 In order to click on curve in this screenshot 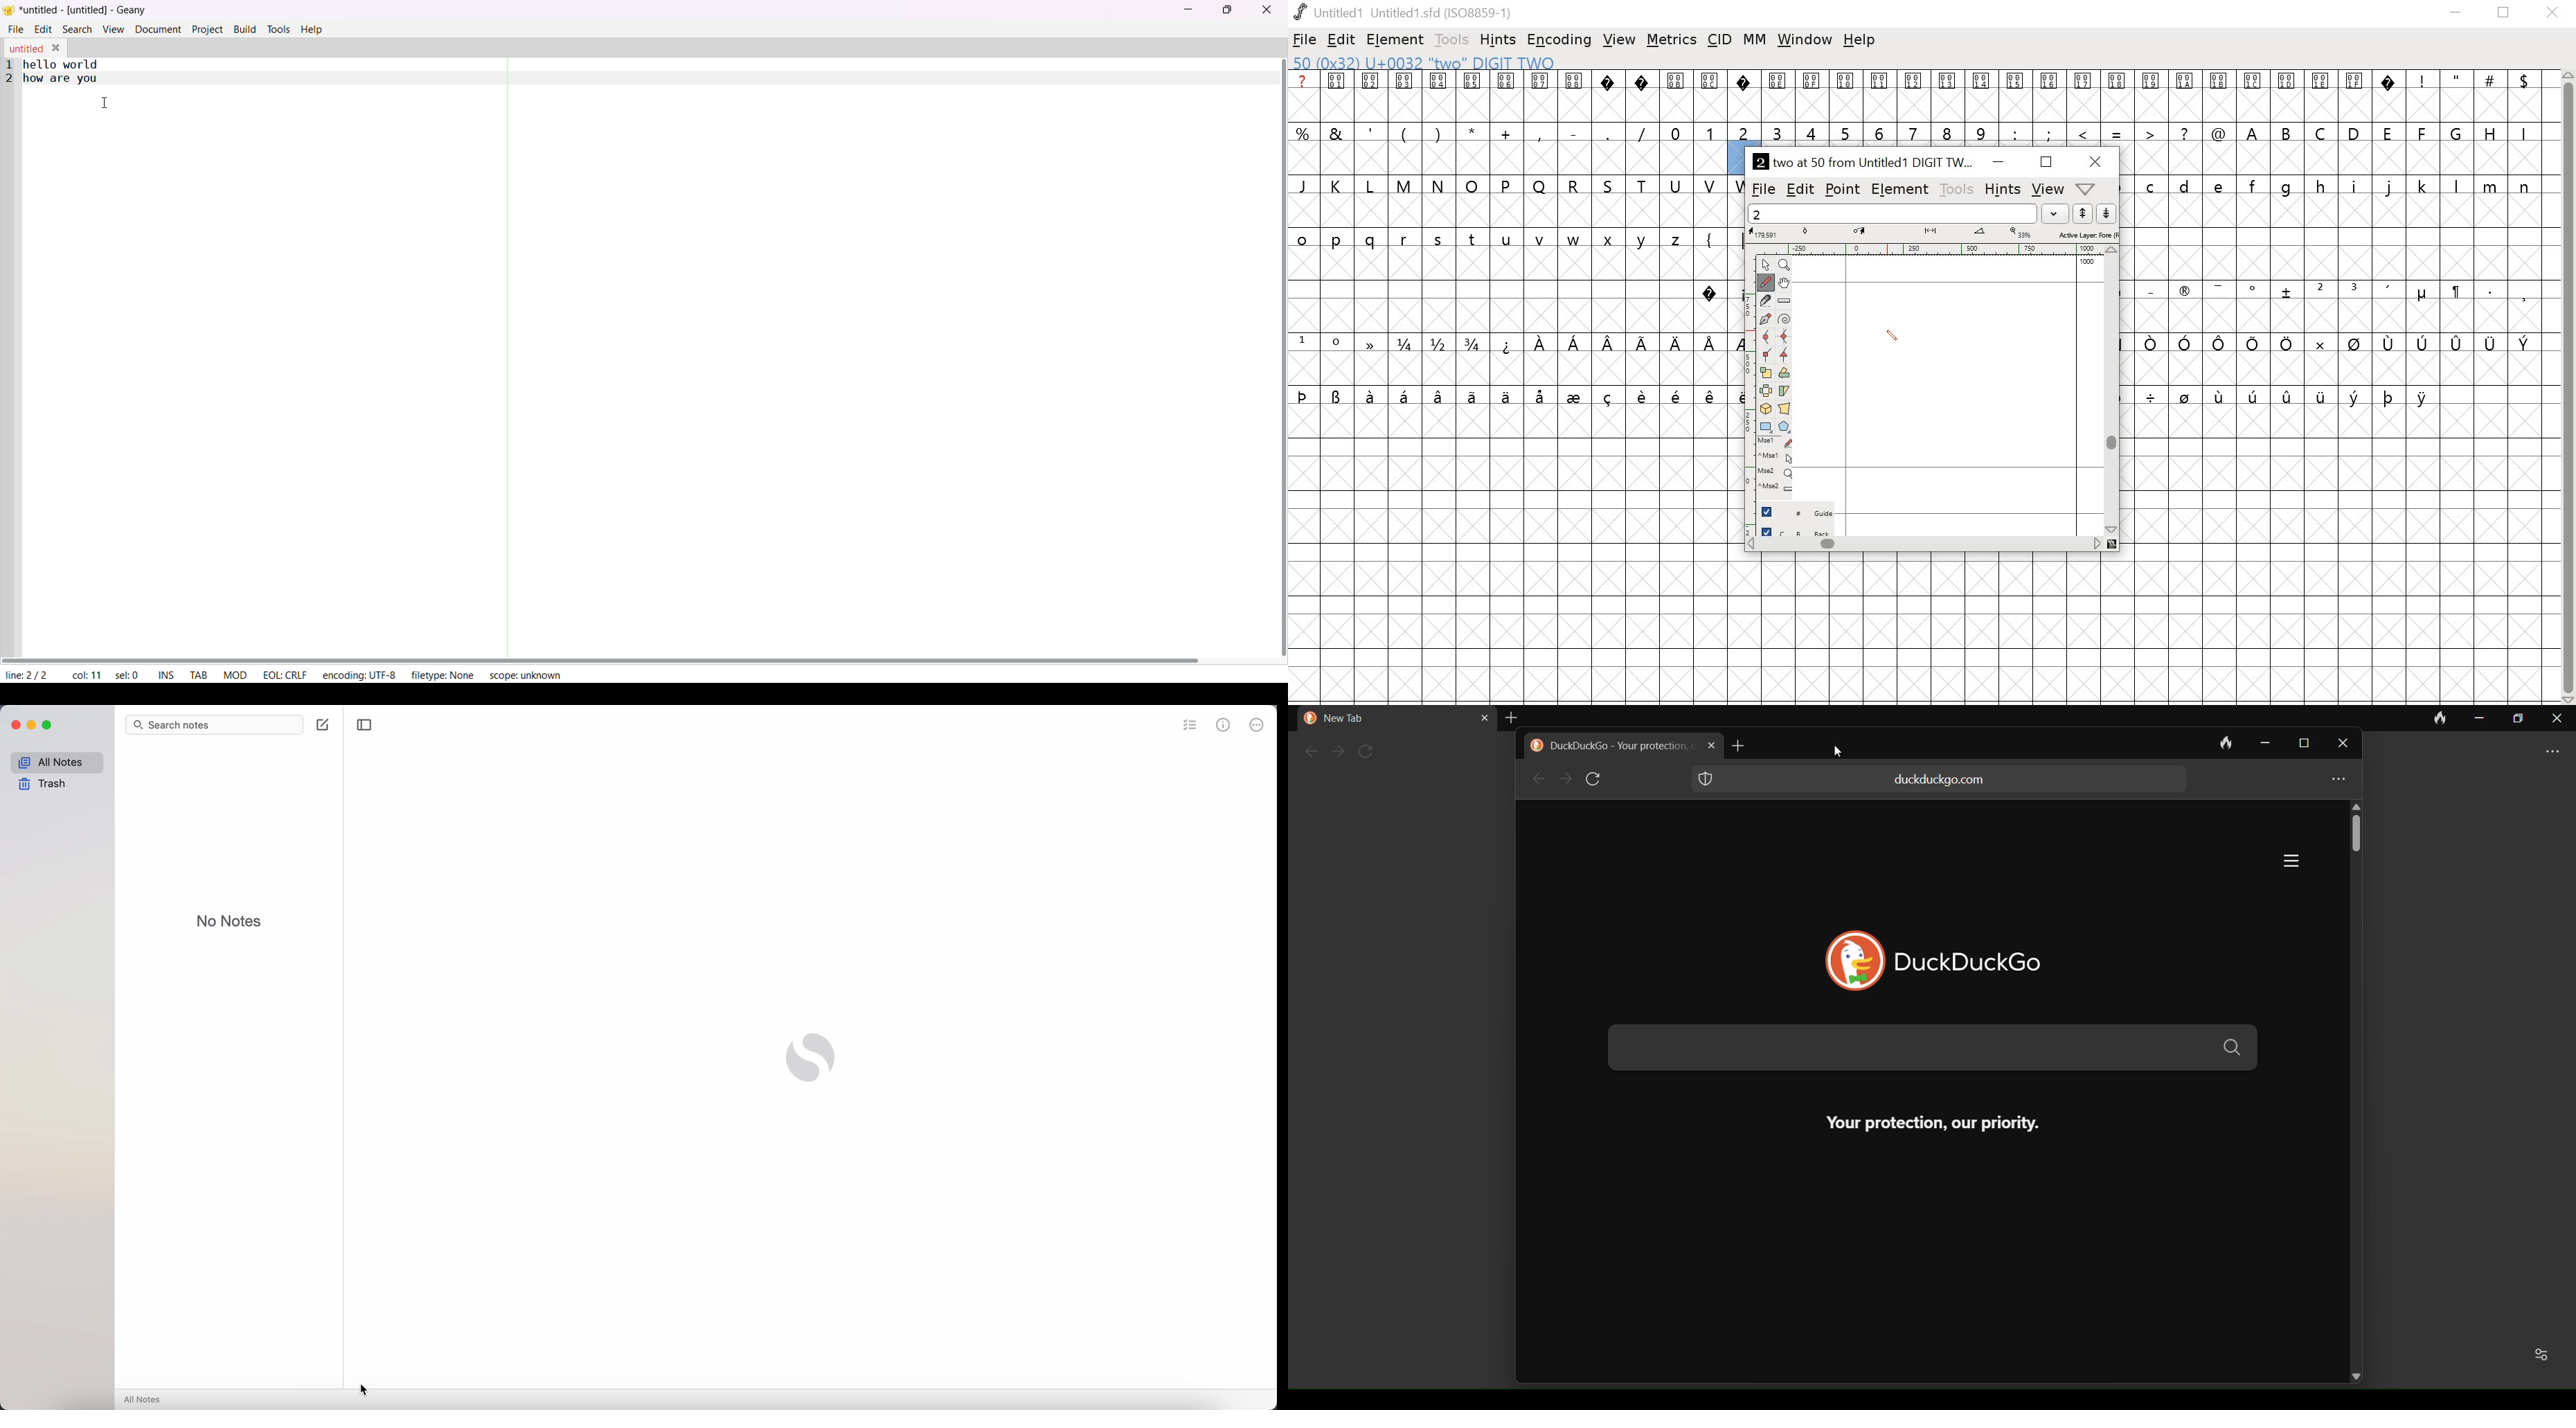, I will do `click(1767, 337)`.